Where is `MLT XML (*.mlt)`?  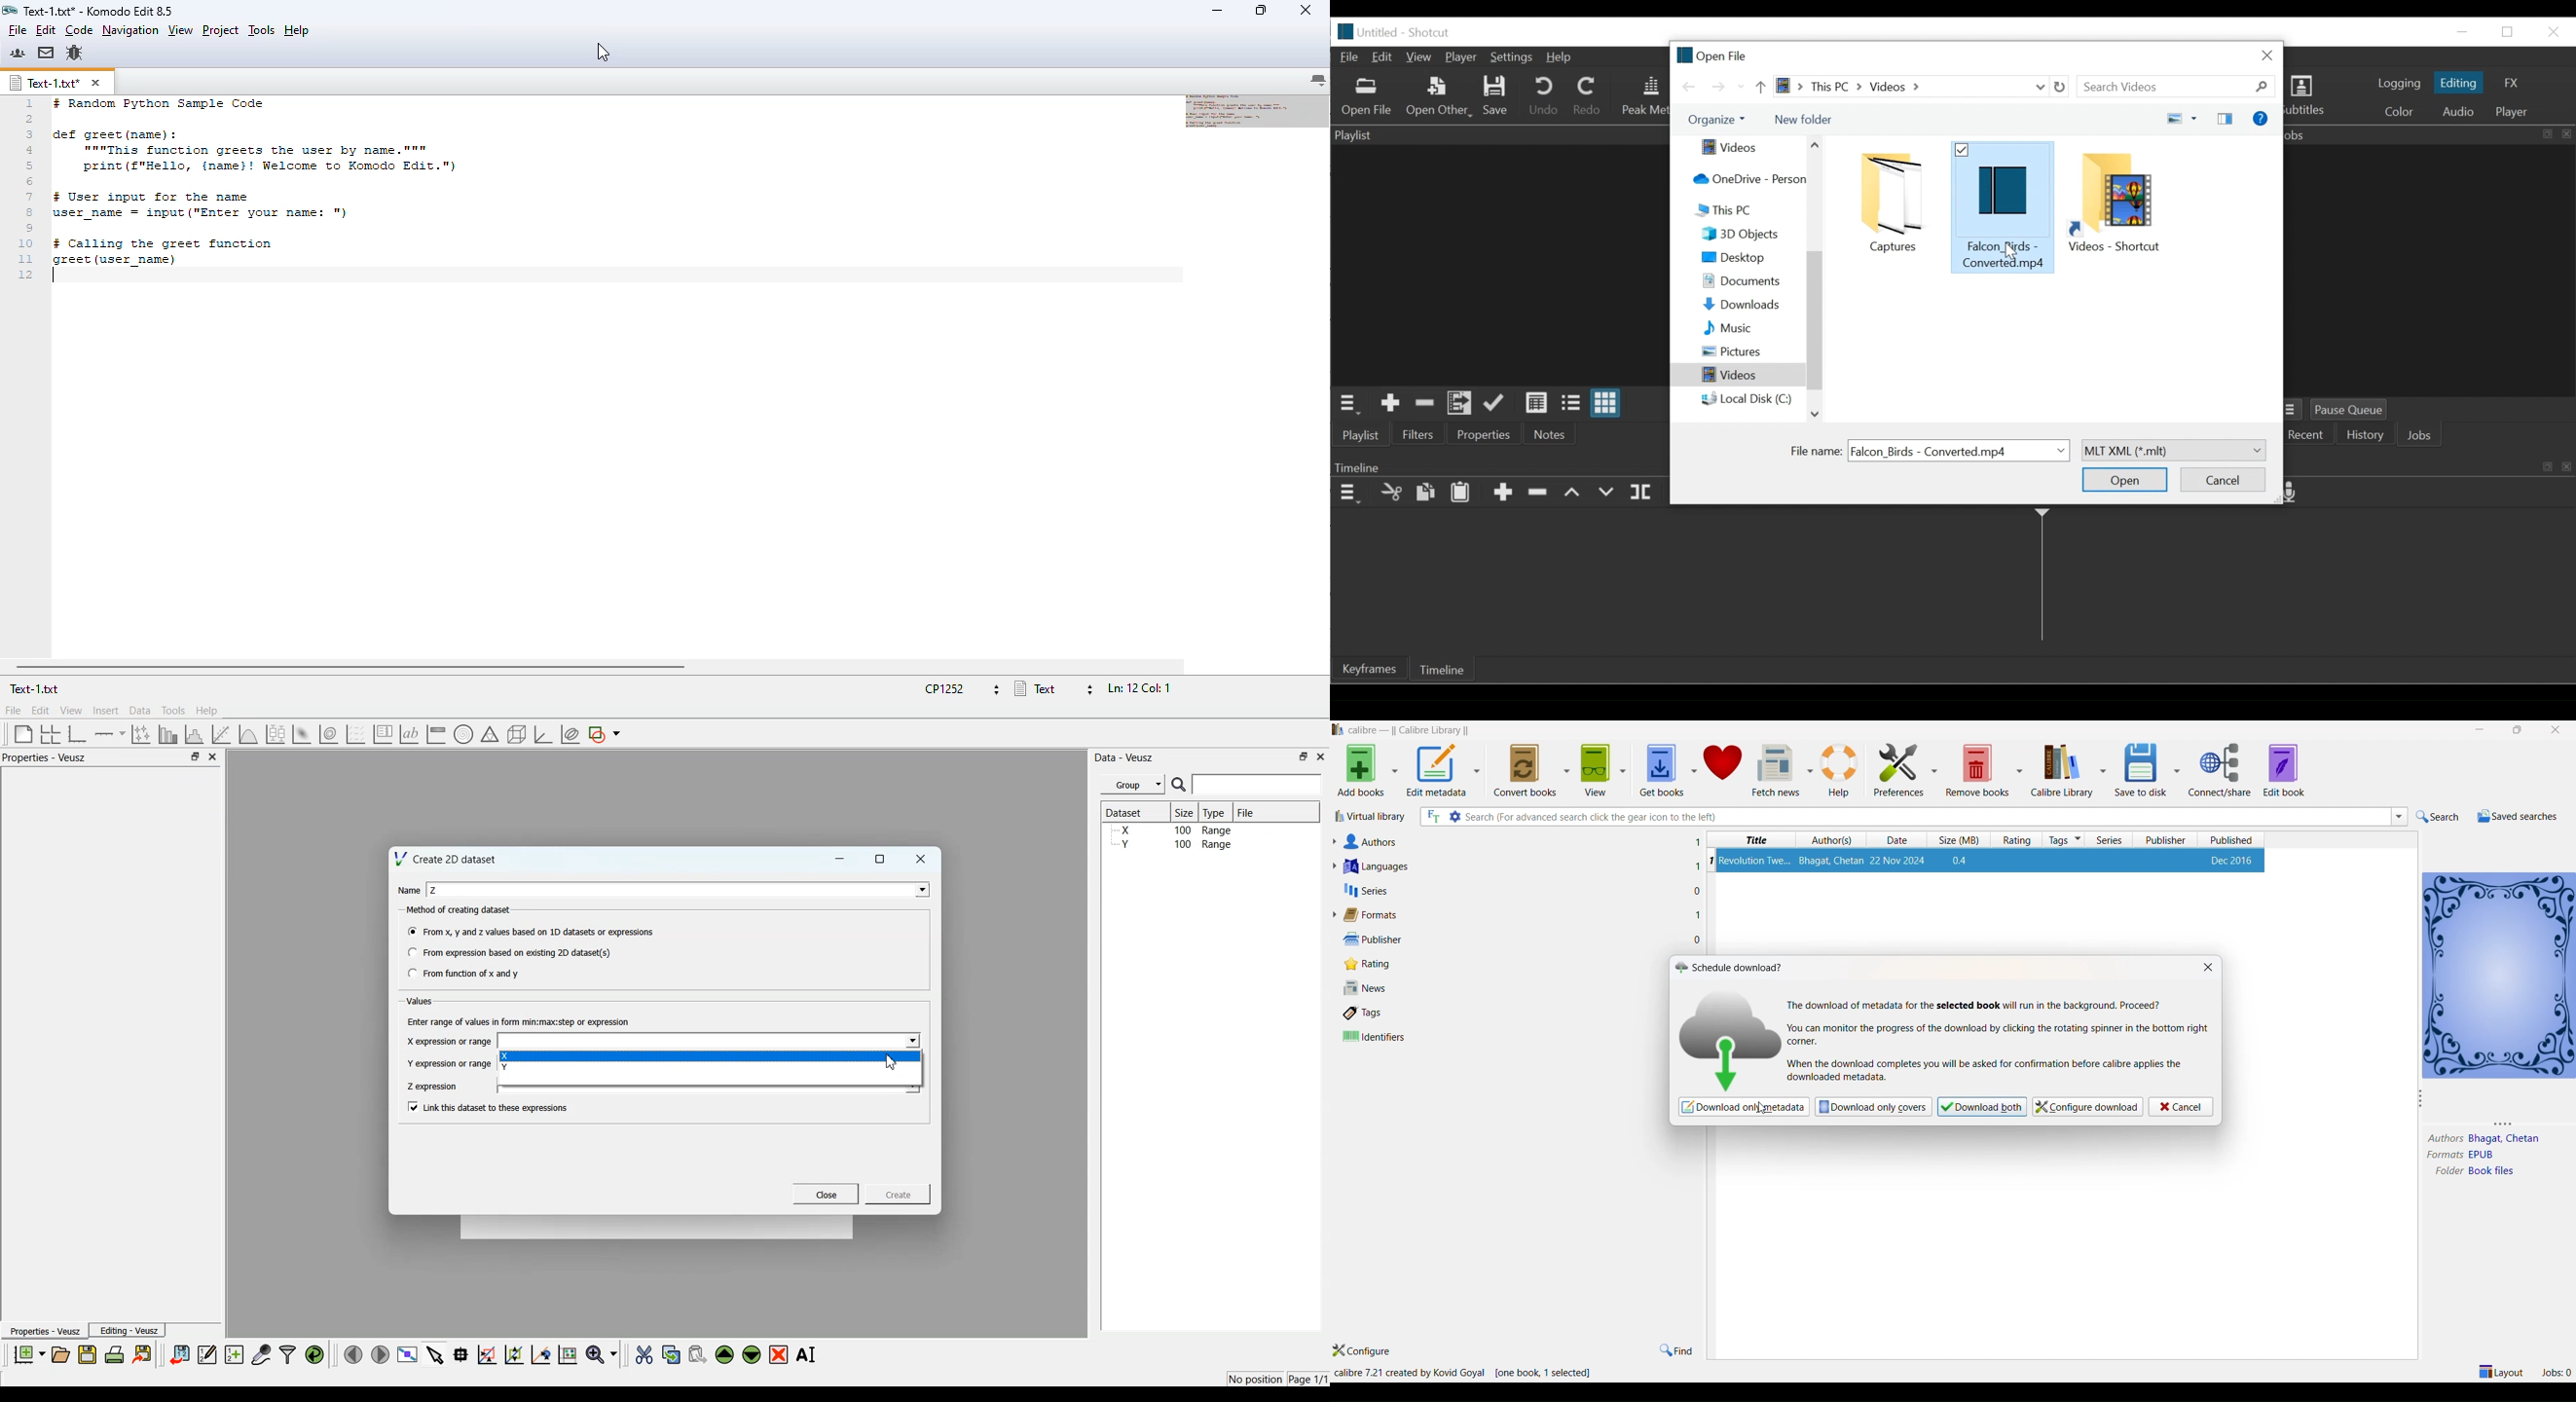 MLT XML (*.mlt) is located at coordinates (2172, 451).